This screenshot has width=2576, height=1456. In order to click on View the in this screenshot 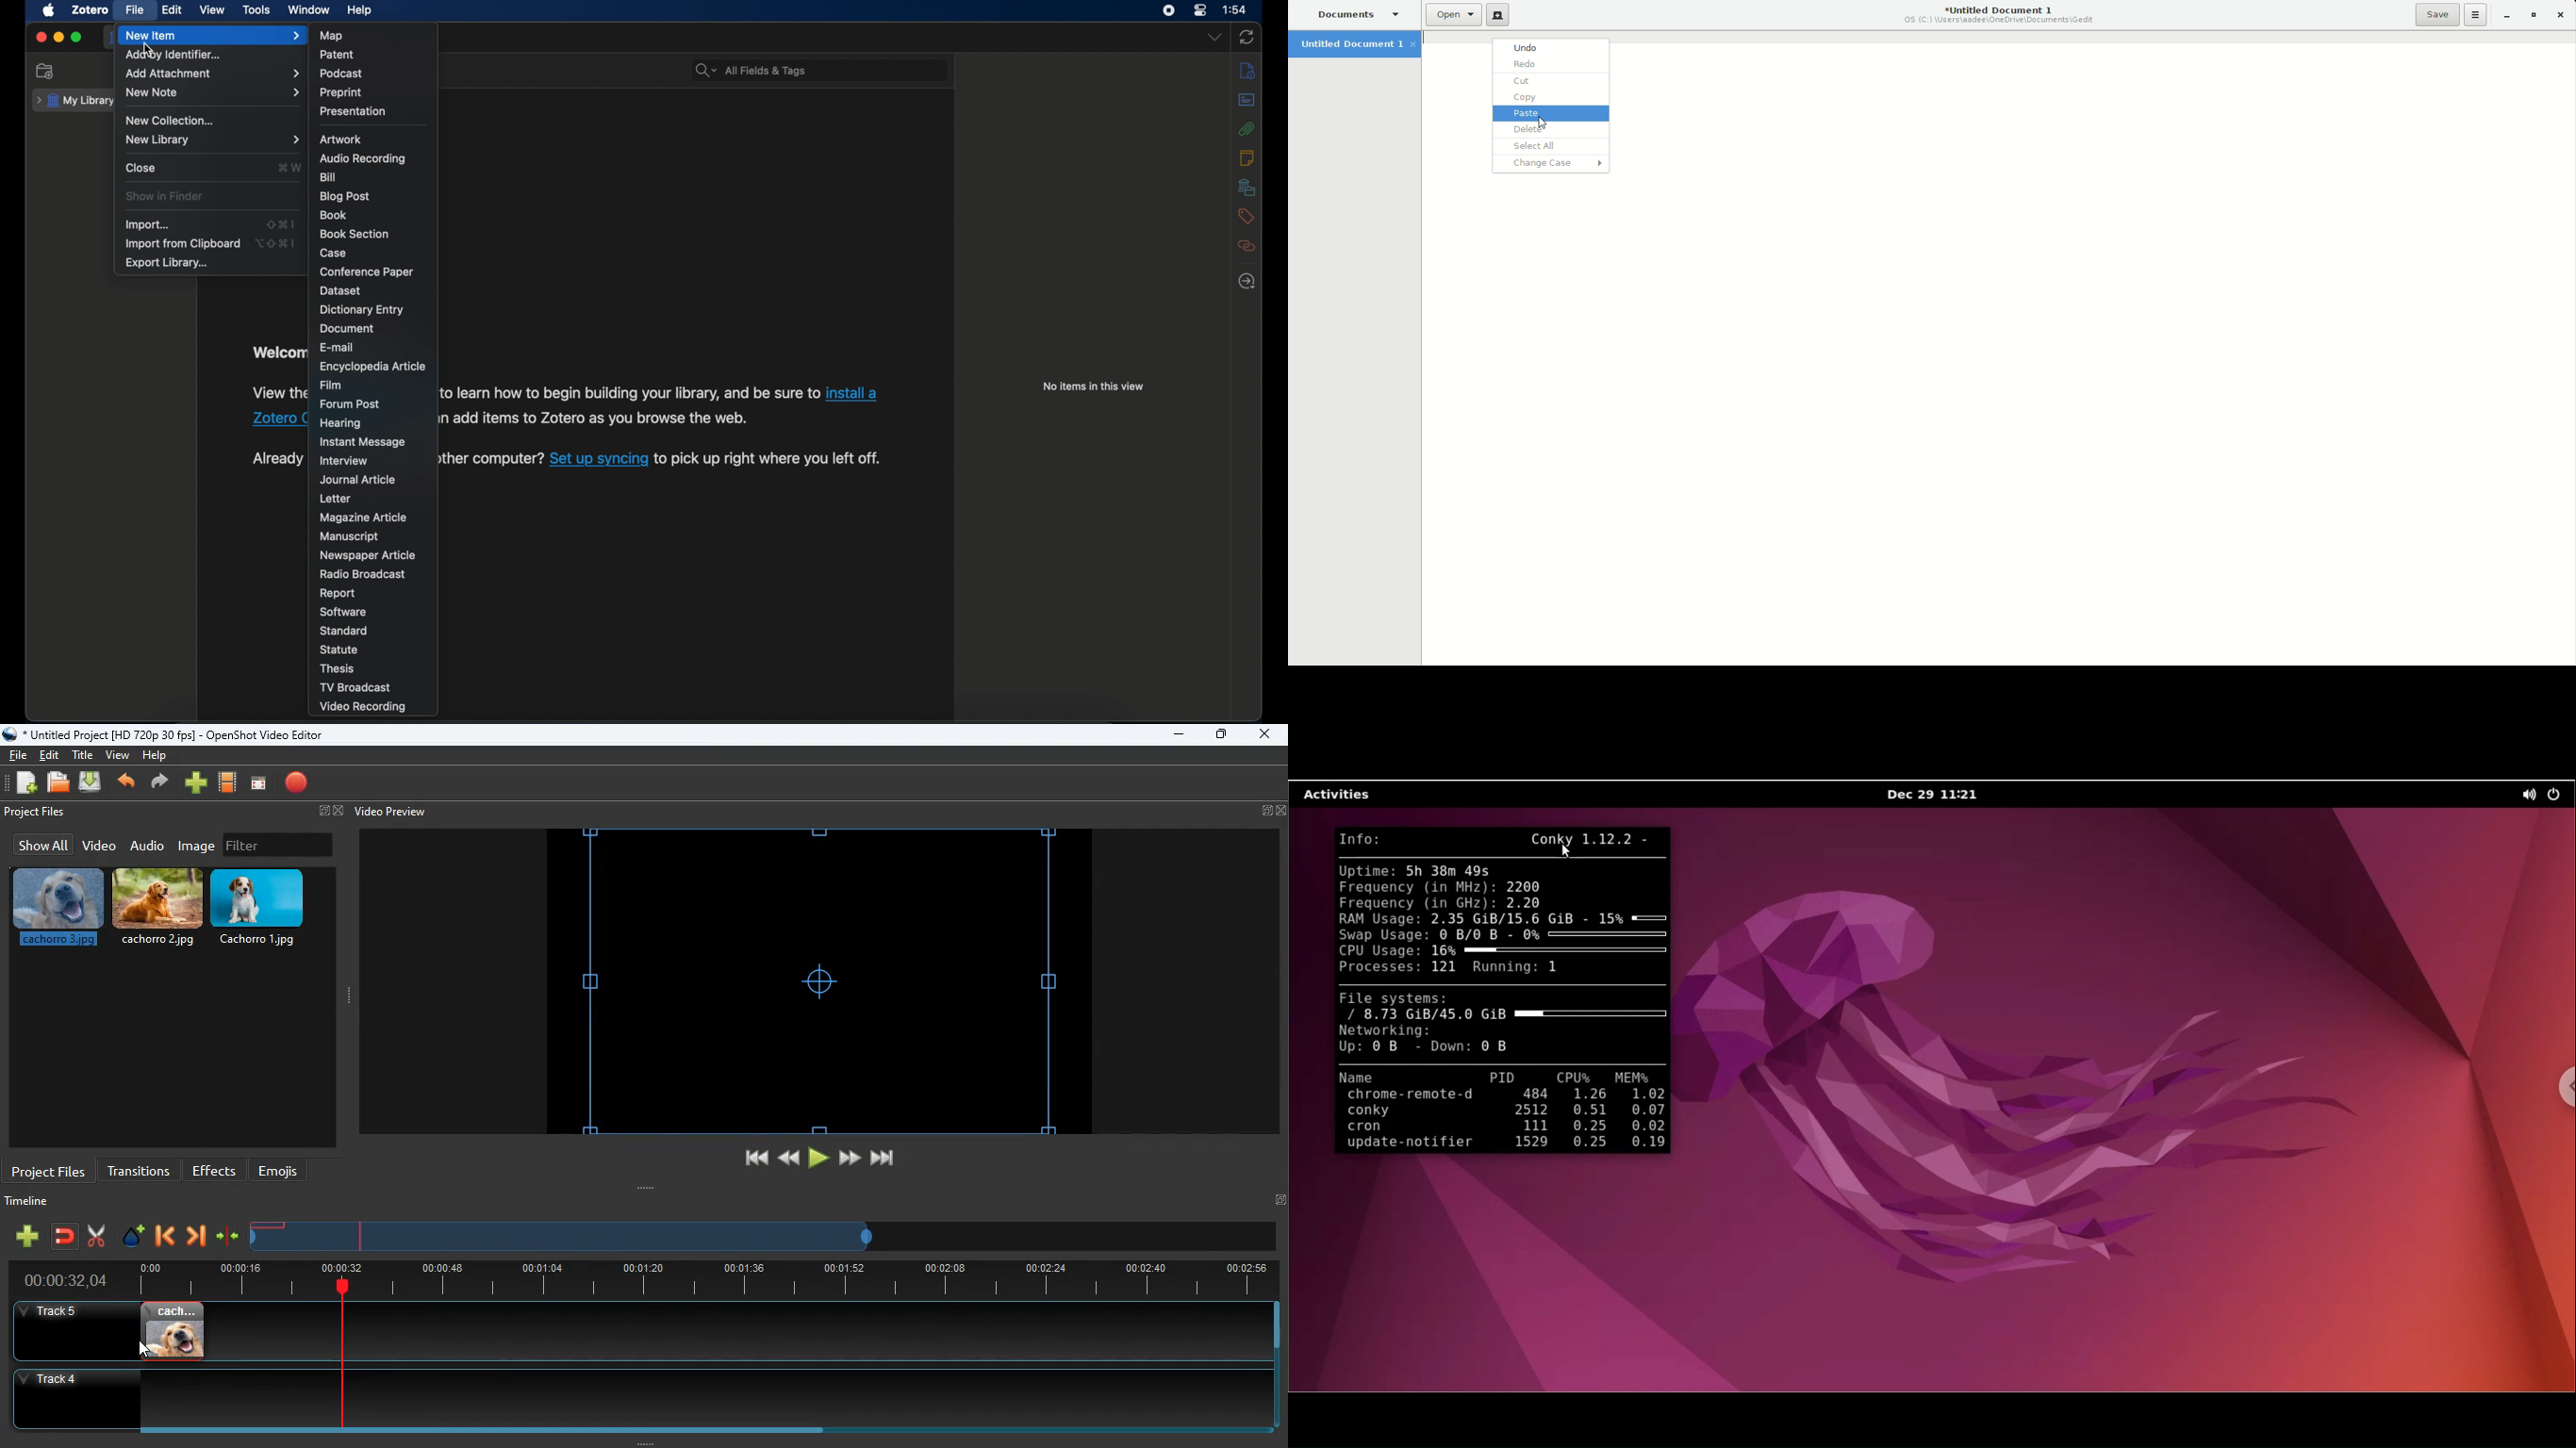, I will do `click(280, 391)`.